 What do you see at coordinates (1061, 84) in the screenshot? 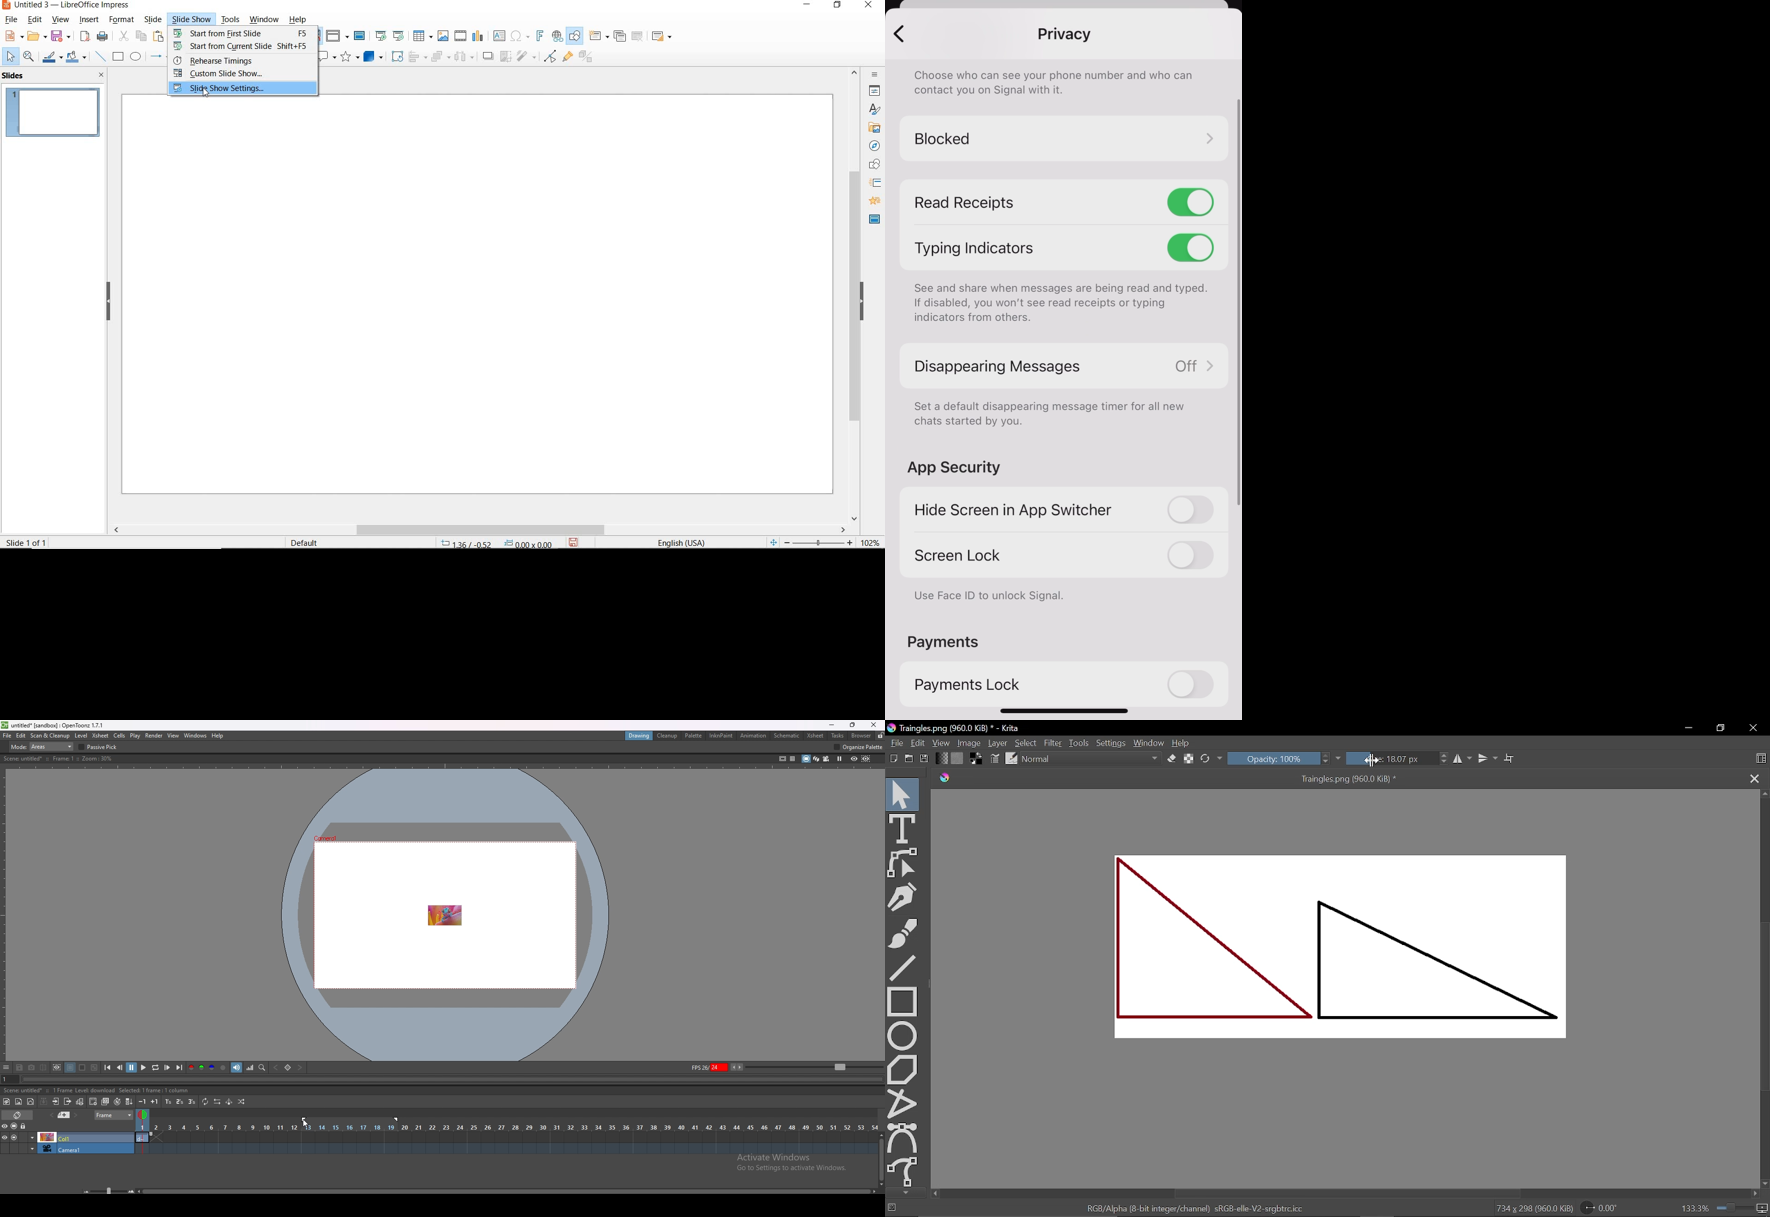
I see `informative text` at bounding box center [1061, 84].